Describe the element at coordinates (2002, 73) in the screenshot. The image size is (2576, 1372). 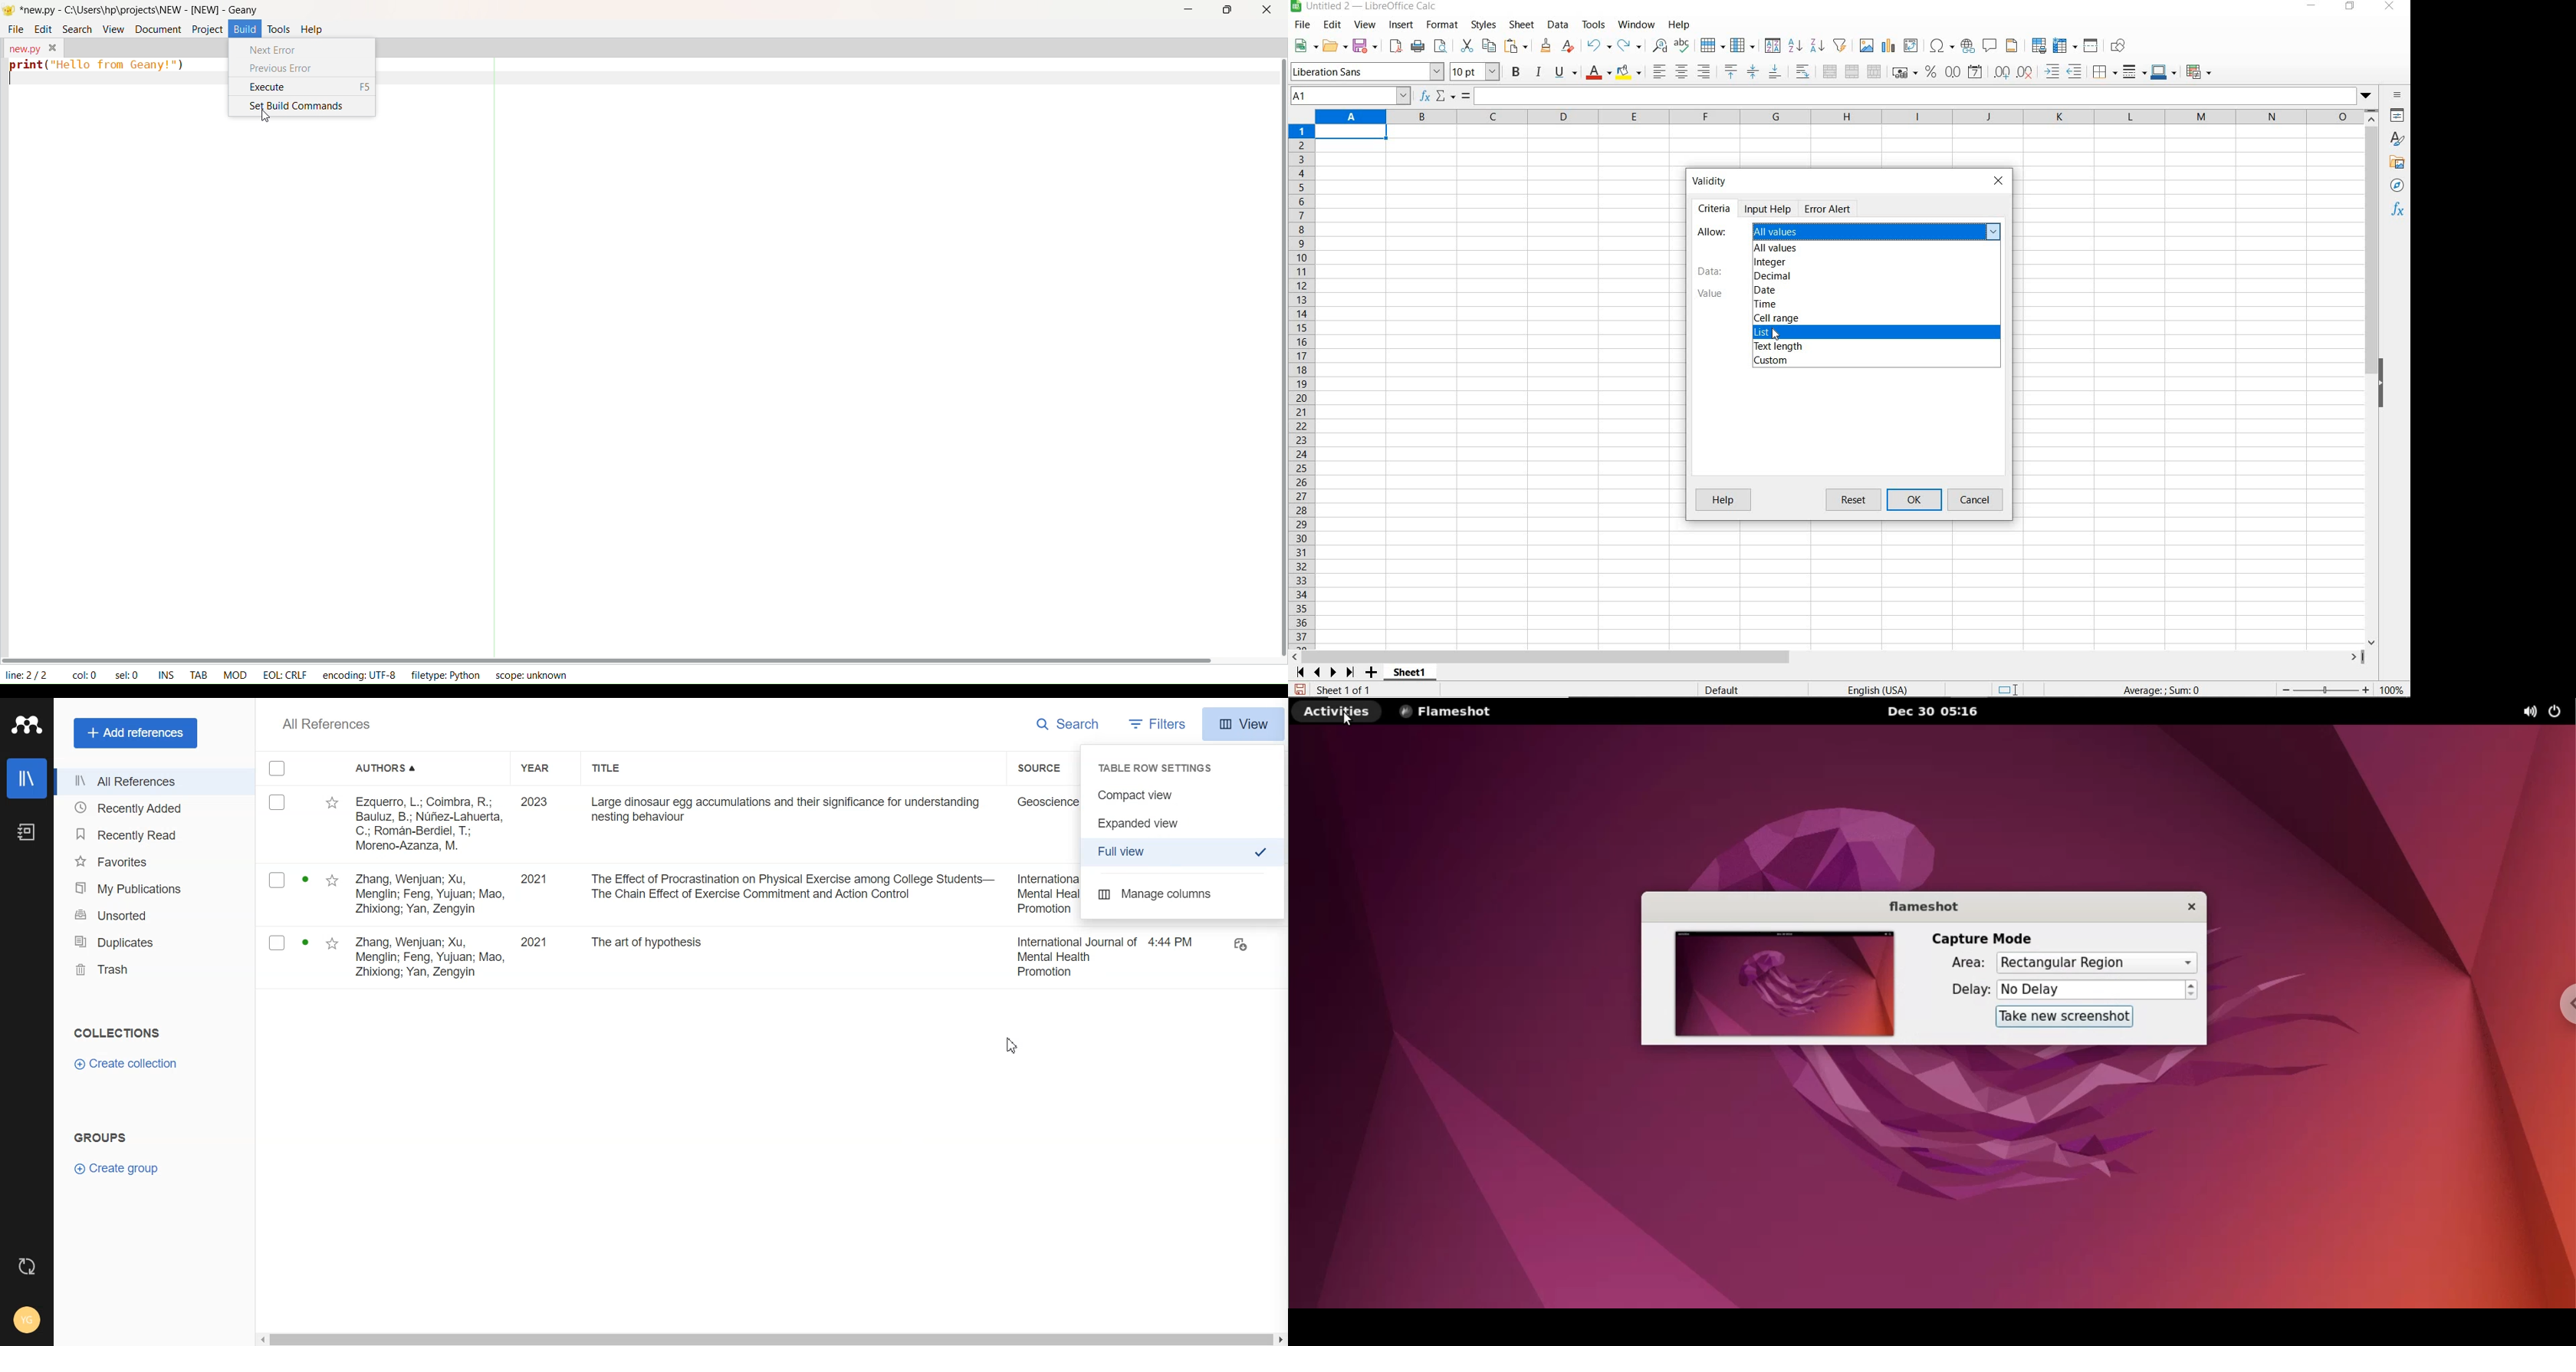
I see `add decimal place` at that location.